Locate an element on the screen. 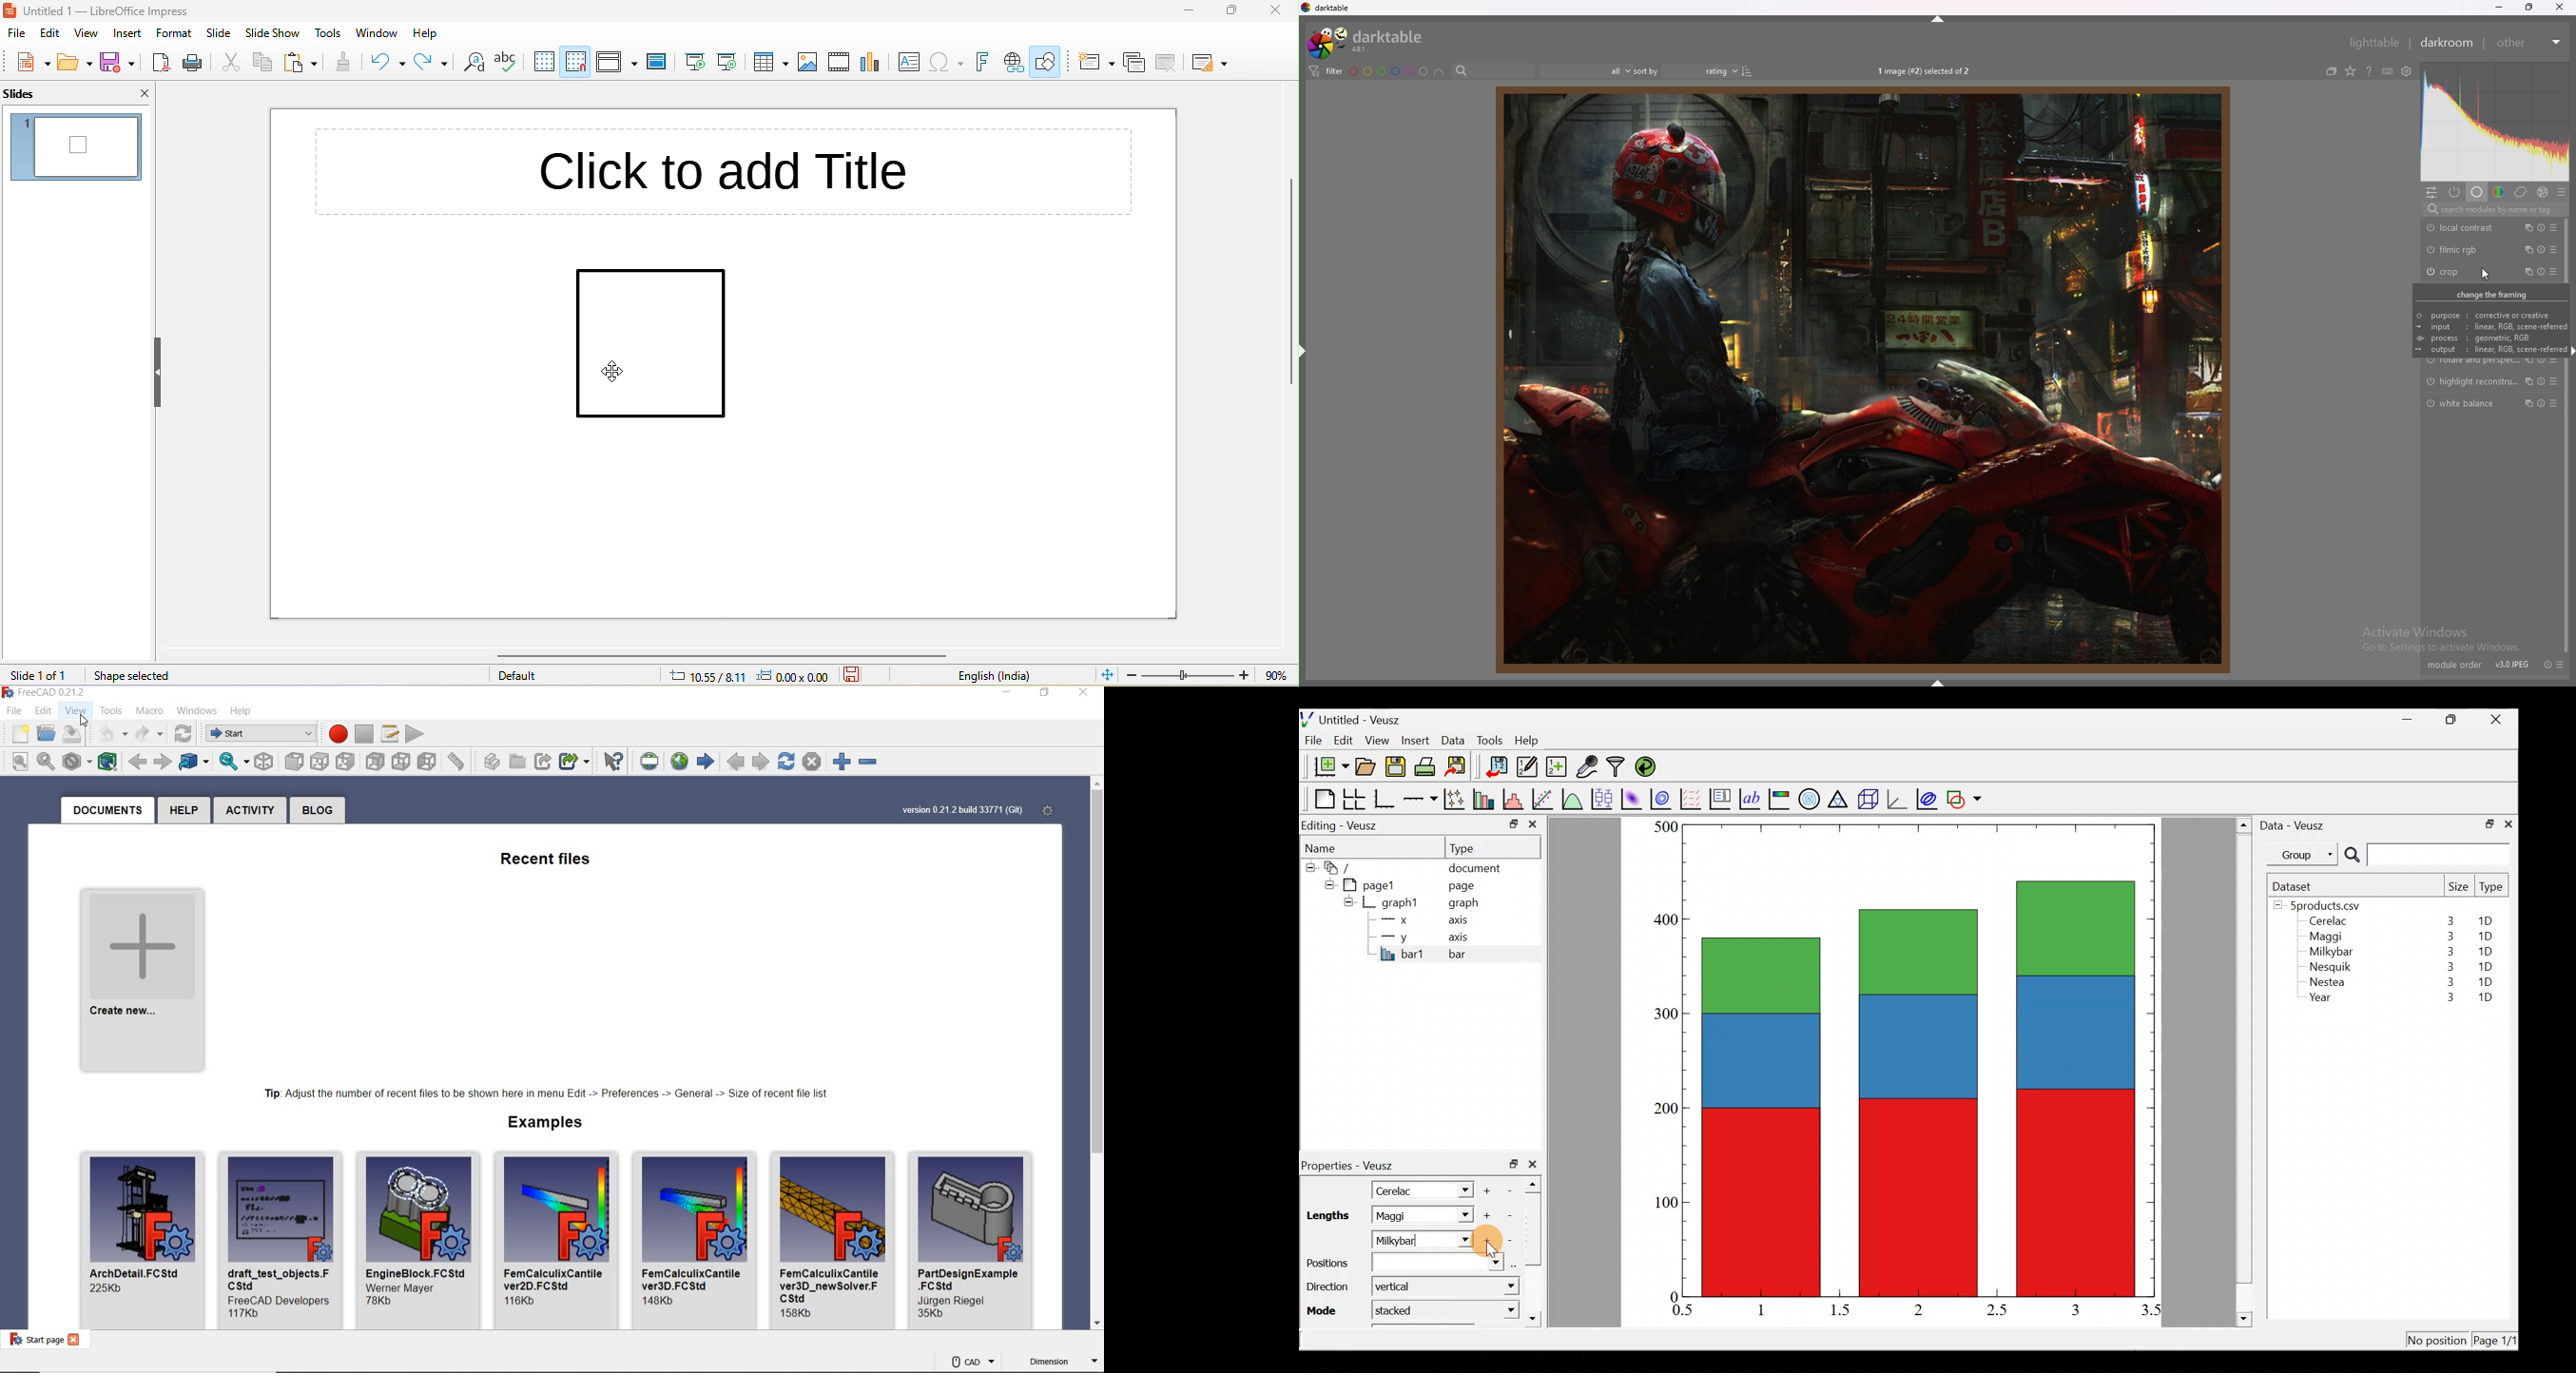 This screenshot has width=2576, height=1400. search modules is located at coordinates (2494, 210).